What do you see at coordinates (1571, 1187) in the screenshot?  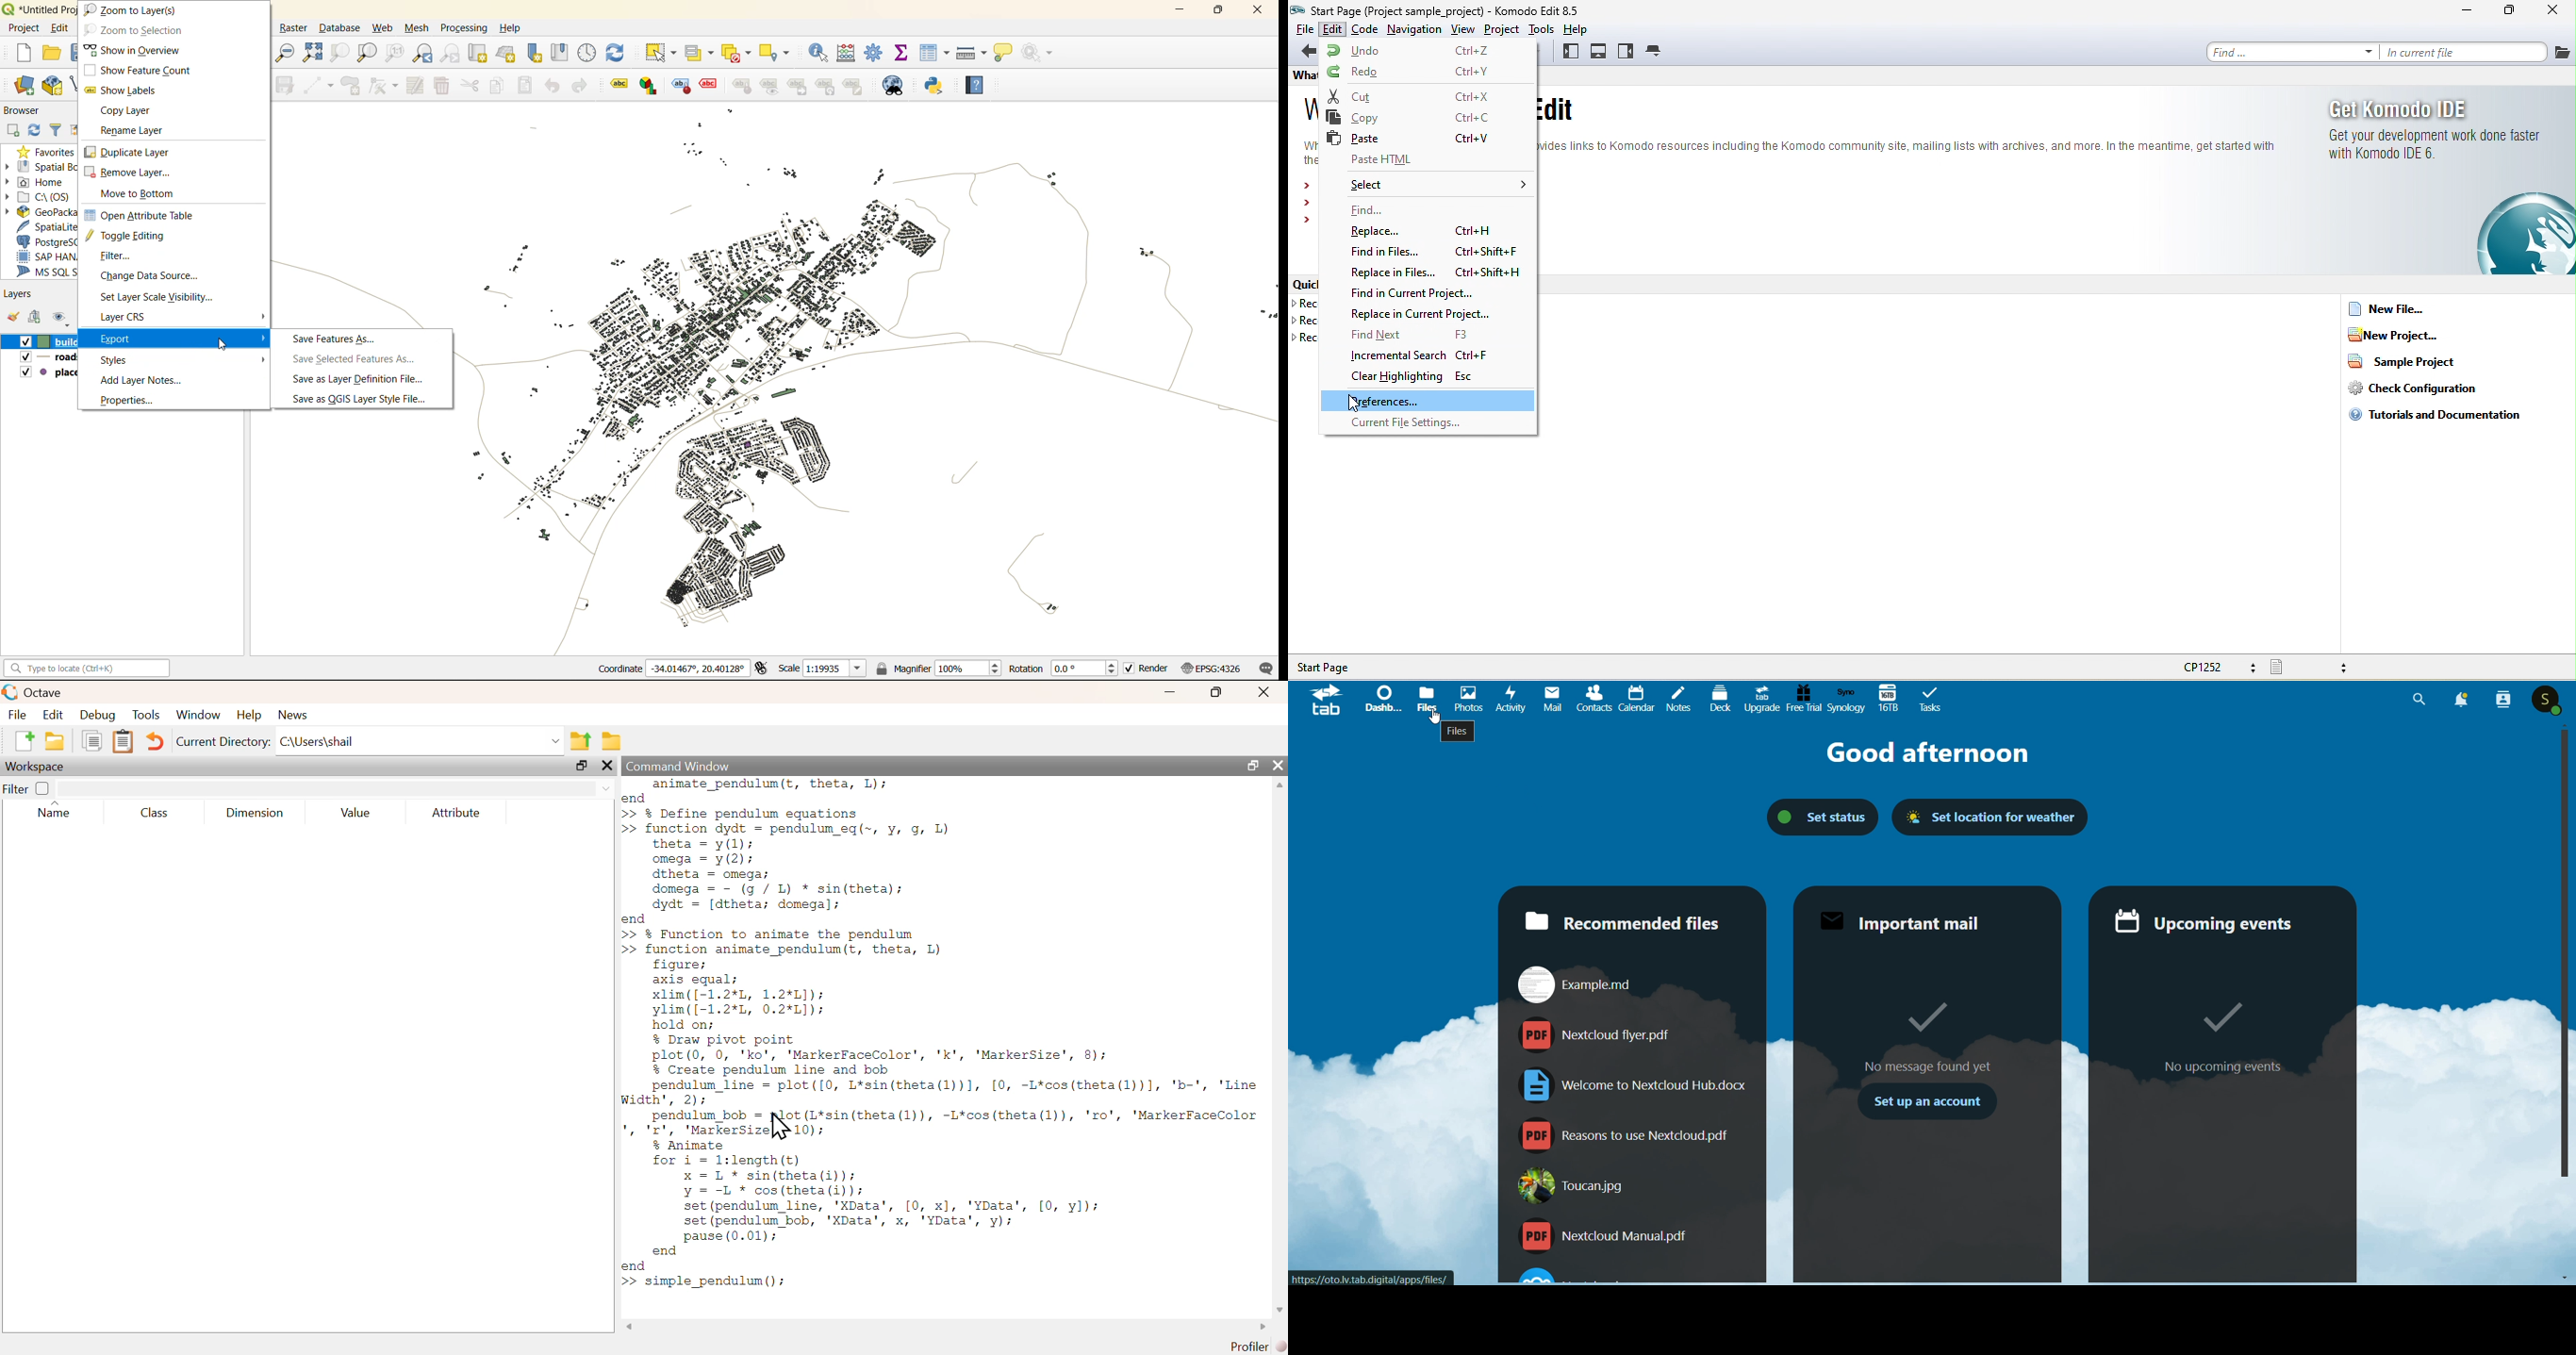 I see `toucan` at bounding box center [1571, 1187].